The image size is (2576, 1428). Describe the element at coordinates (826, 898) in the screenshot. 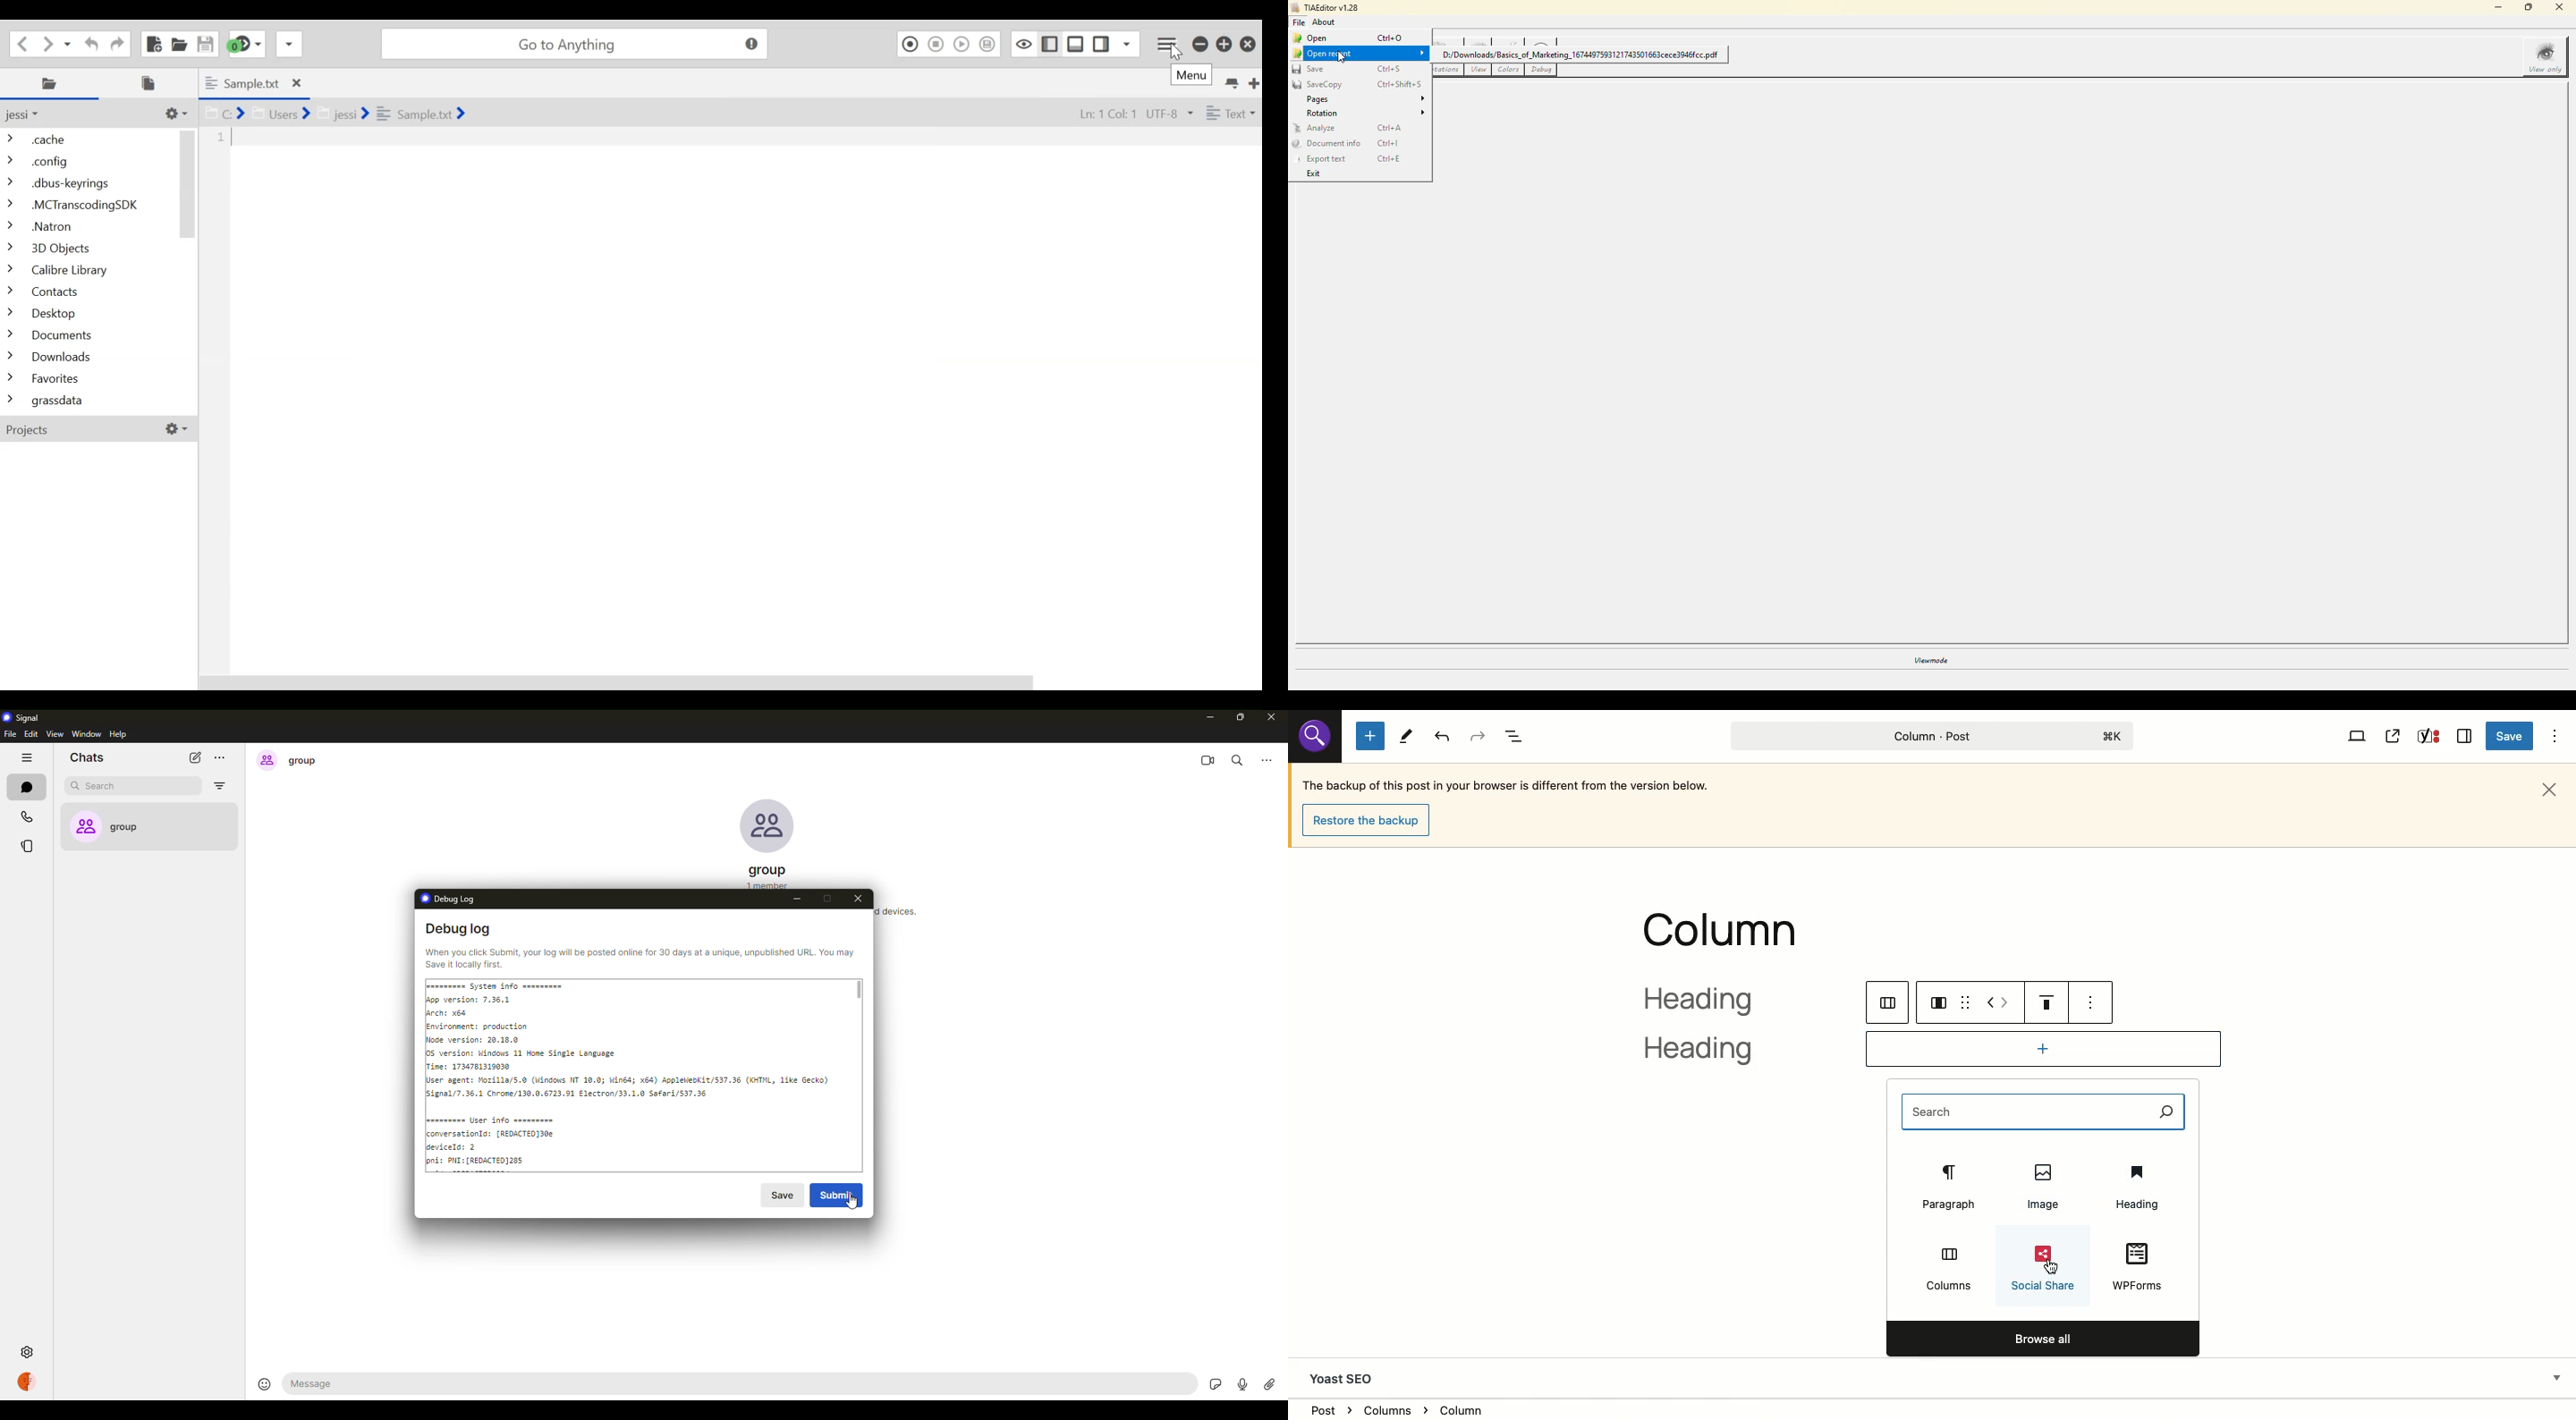

I see `maximize` at that location.